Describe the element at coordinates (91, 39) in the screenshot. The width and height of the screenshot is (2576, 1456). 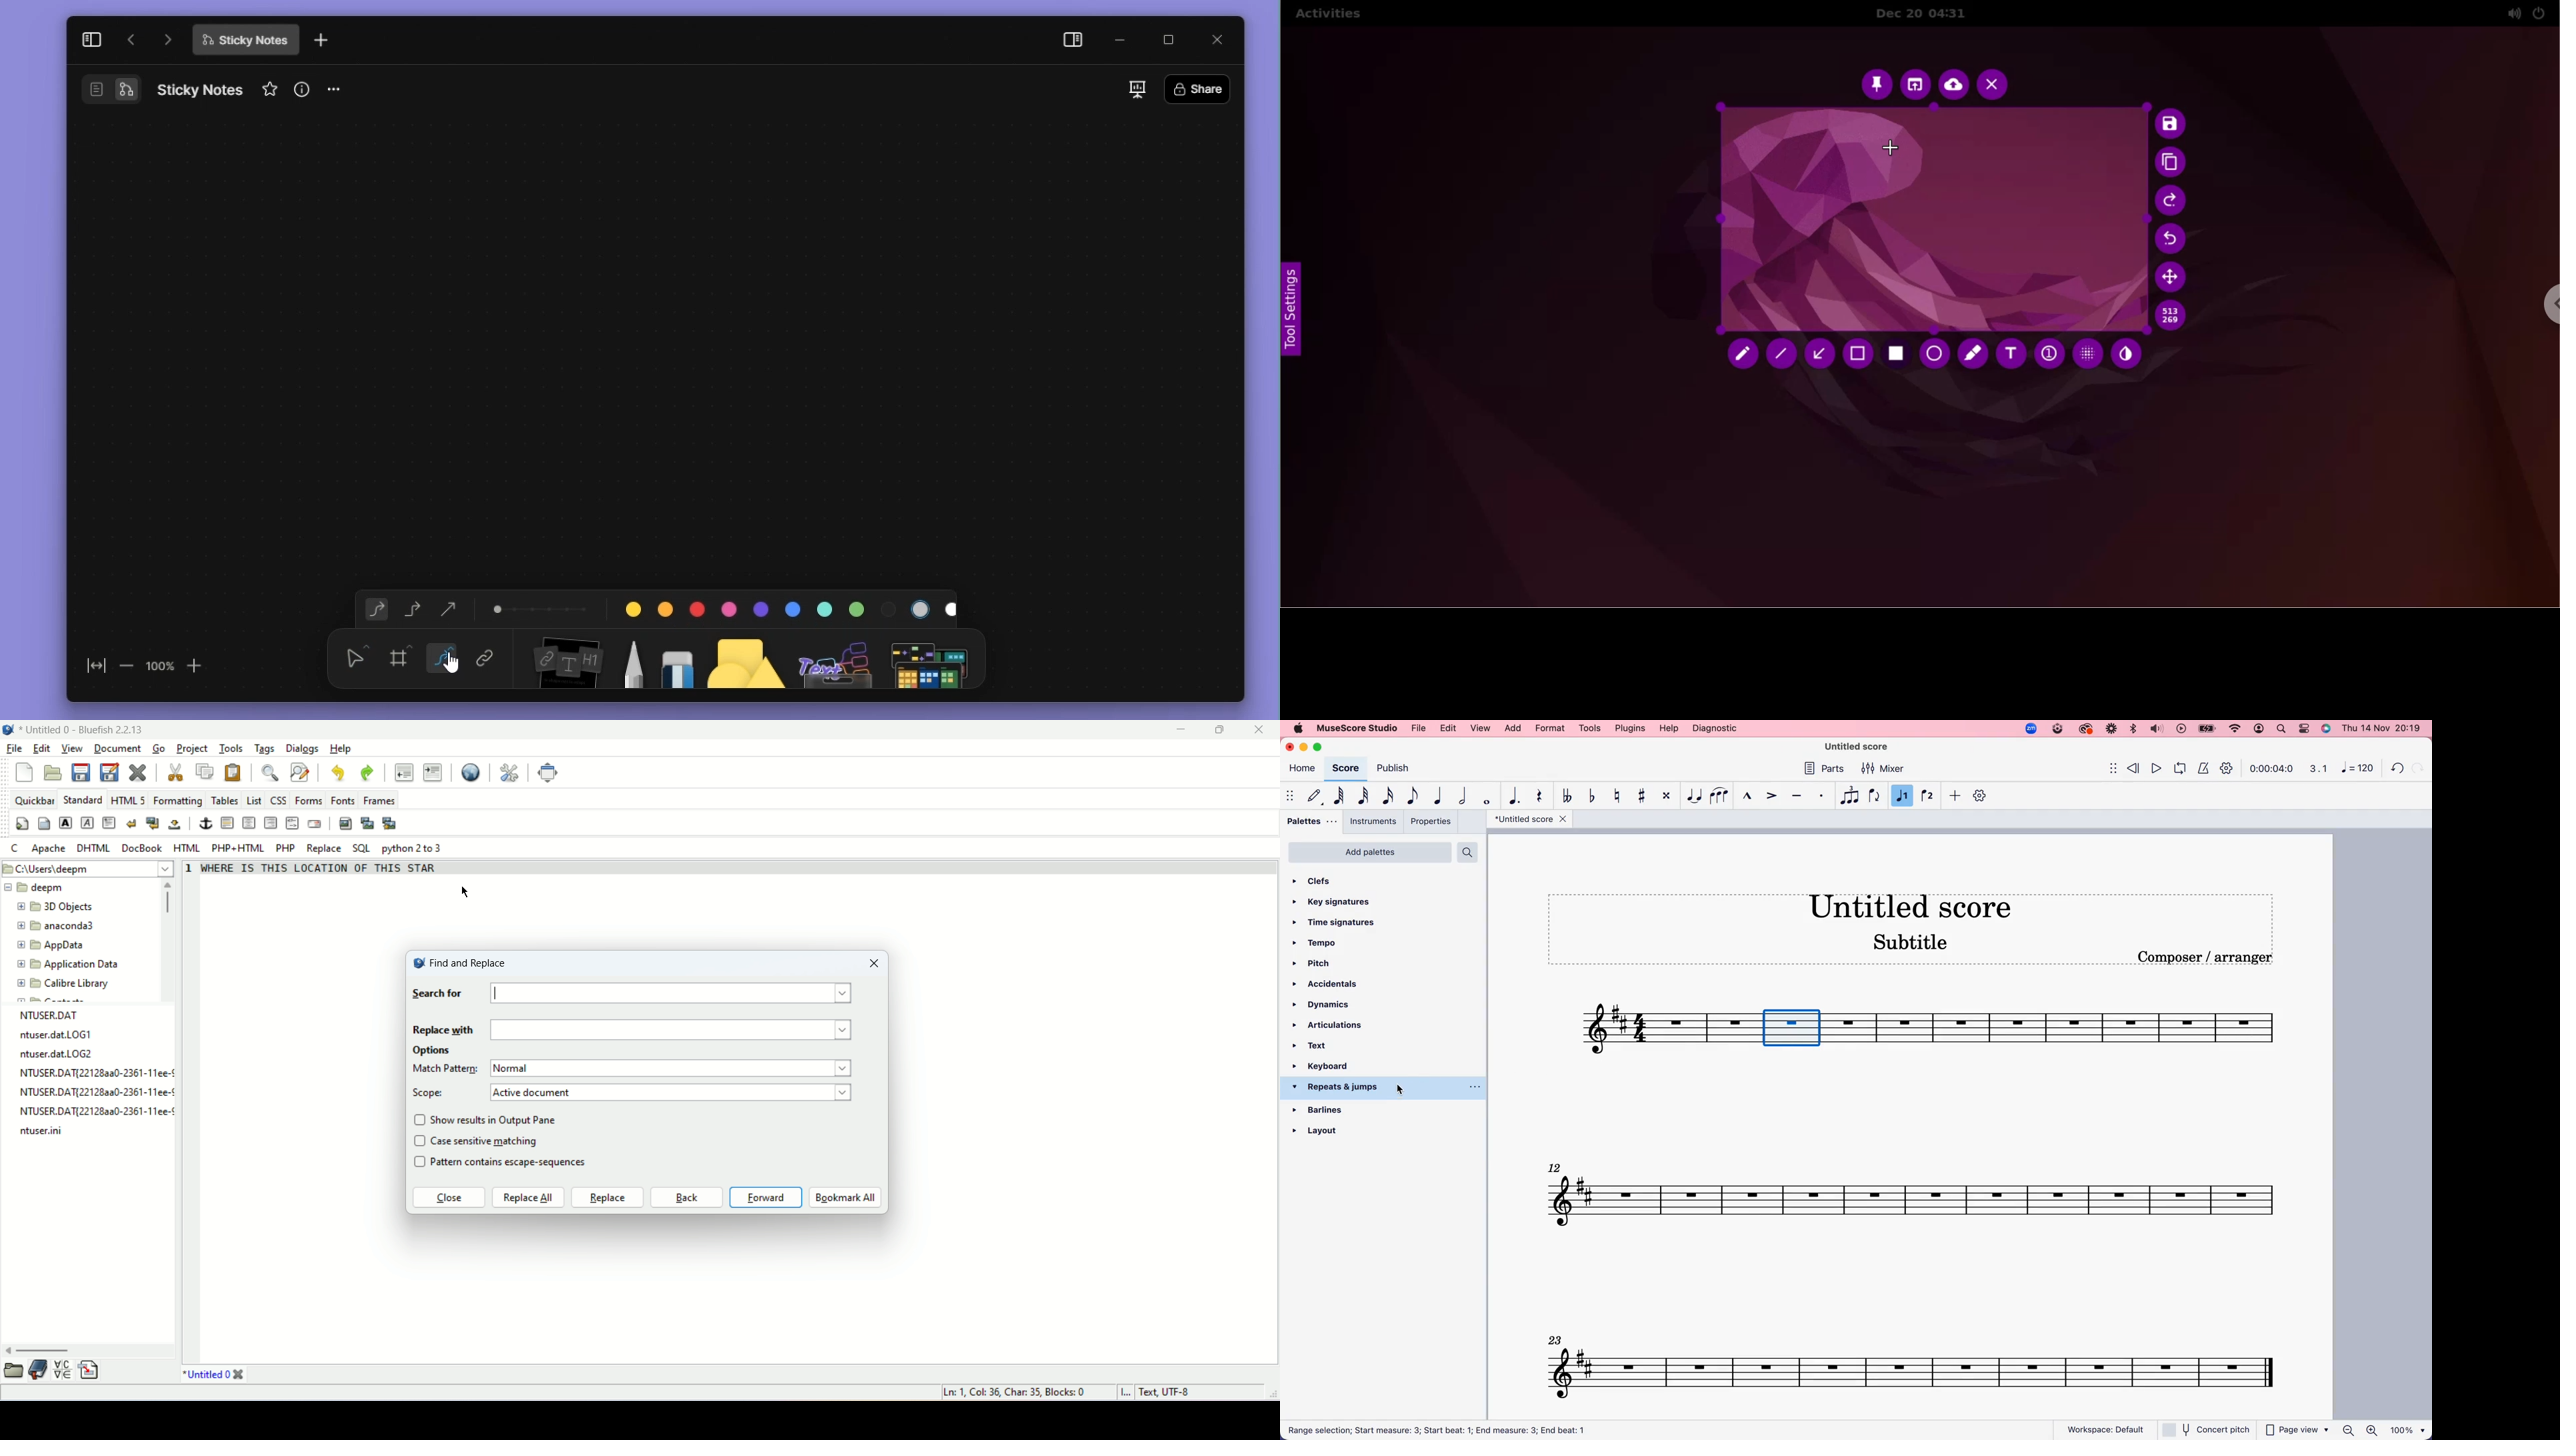
I see `collapse sidebar` at that location.